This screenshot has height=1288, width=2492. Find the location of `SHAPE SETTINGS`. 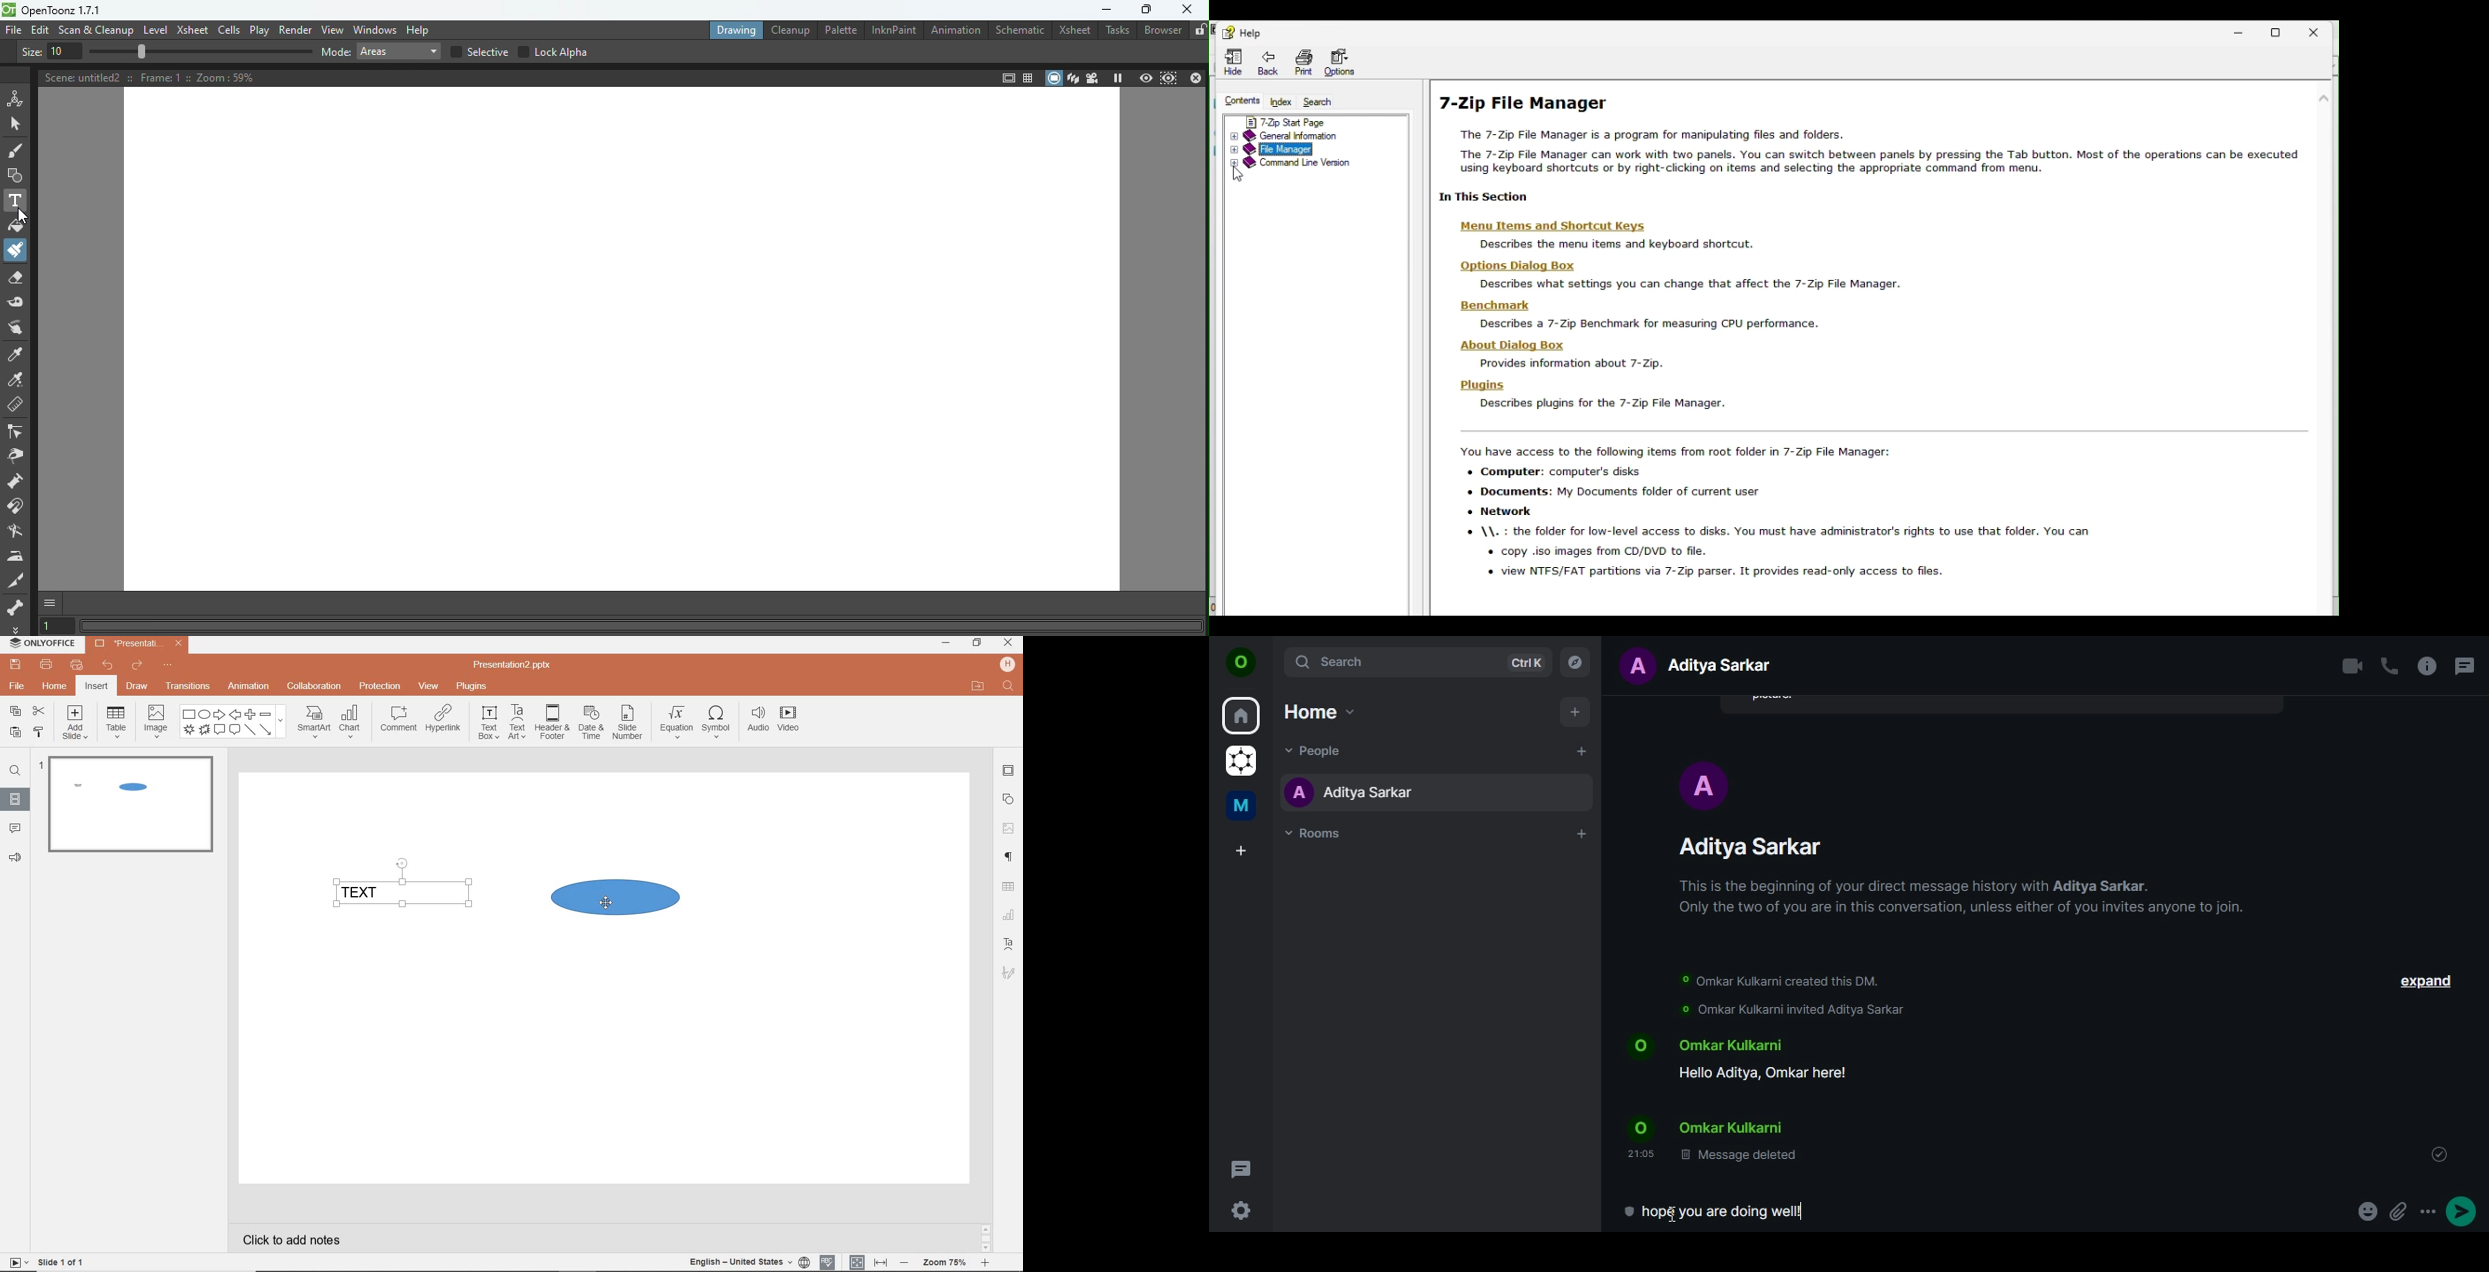

SHAPE SETTINGS is located at coordinates (1009, 797).